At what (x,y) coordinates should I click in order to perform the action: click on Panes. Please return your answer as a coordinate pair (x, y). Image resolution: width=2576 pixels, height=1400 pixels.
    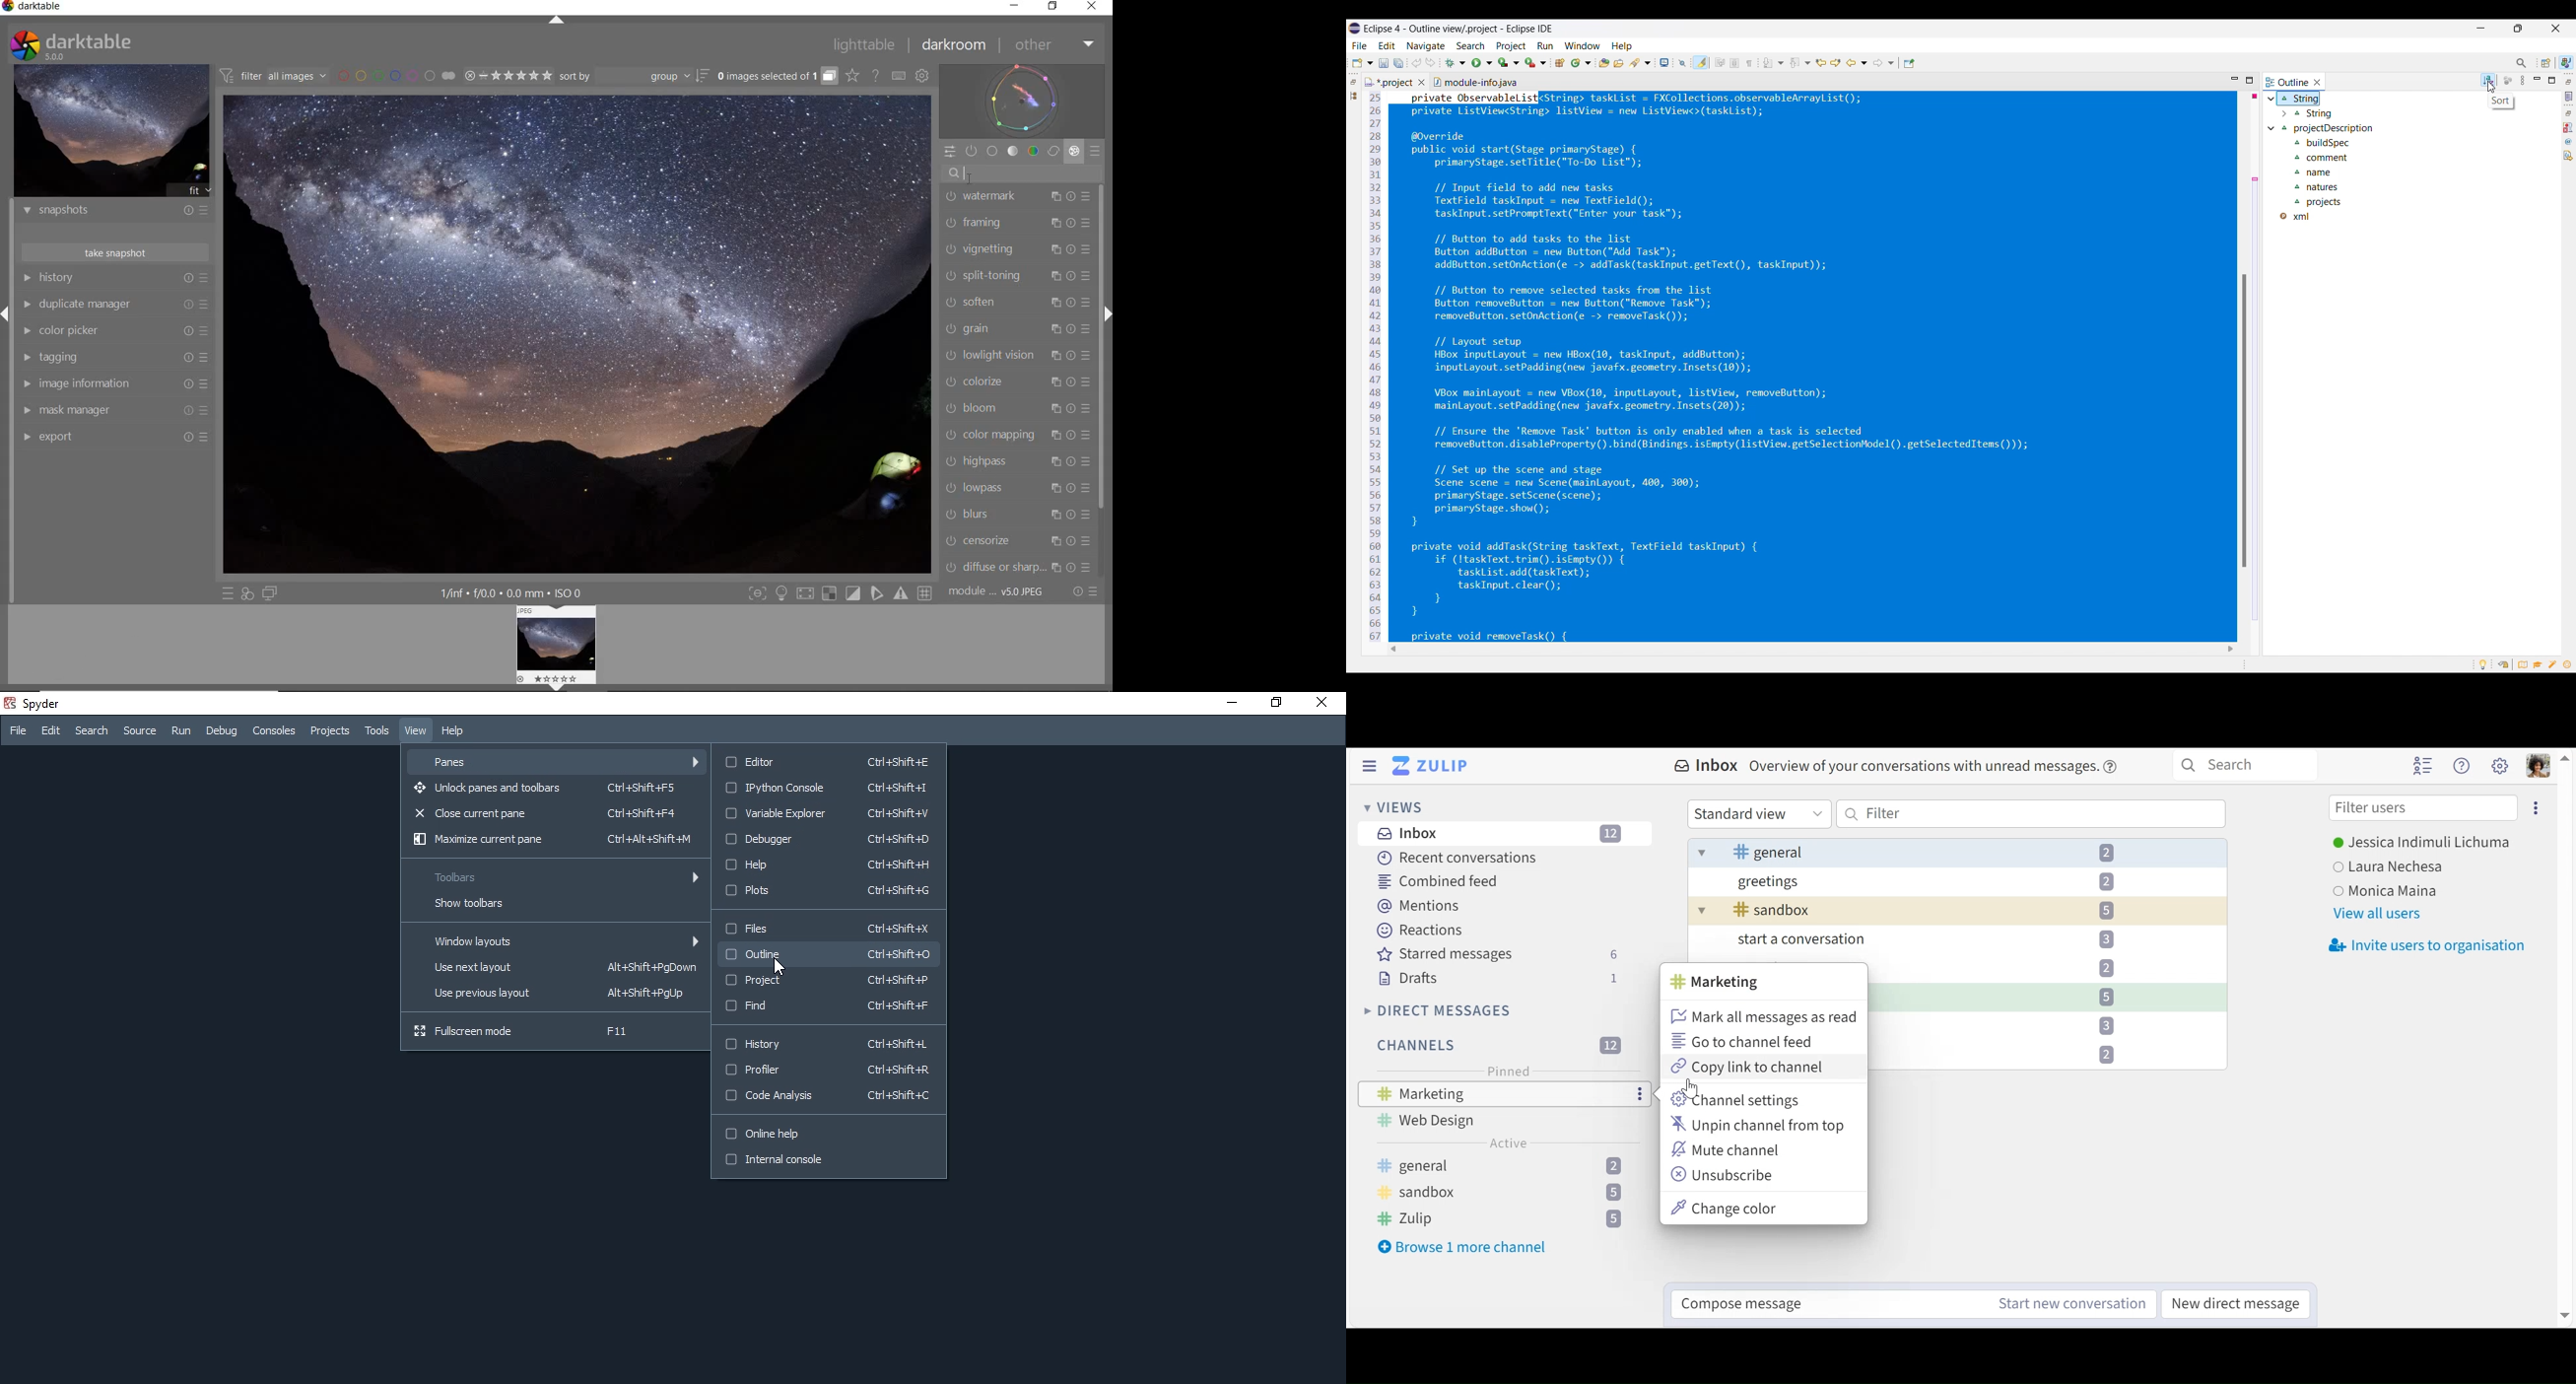
    Looking at the image, I should click on (556, 760).